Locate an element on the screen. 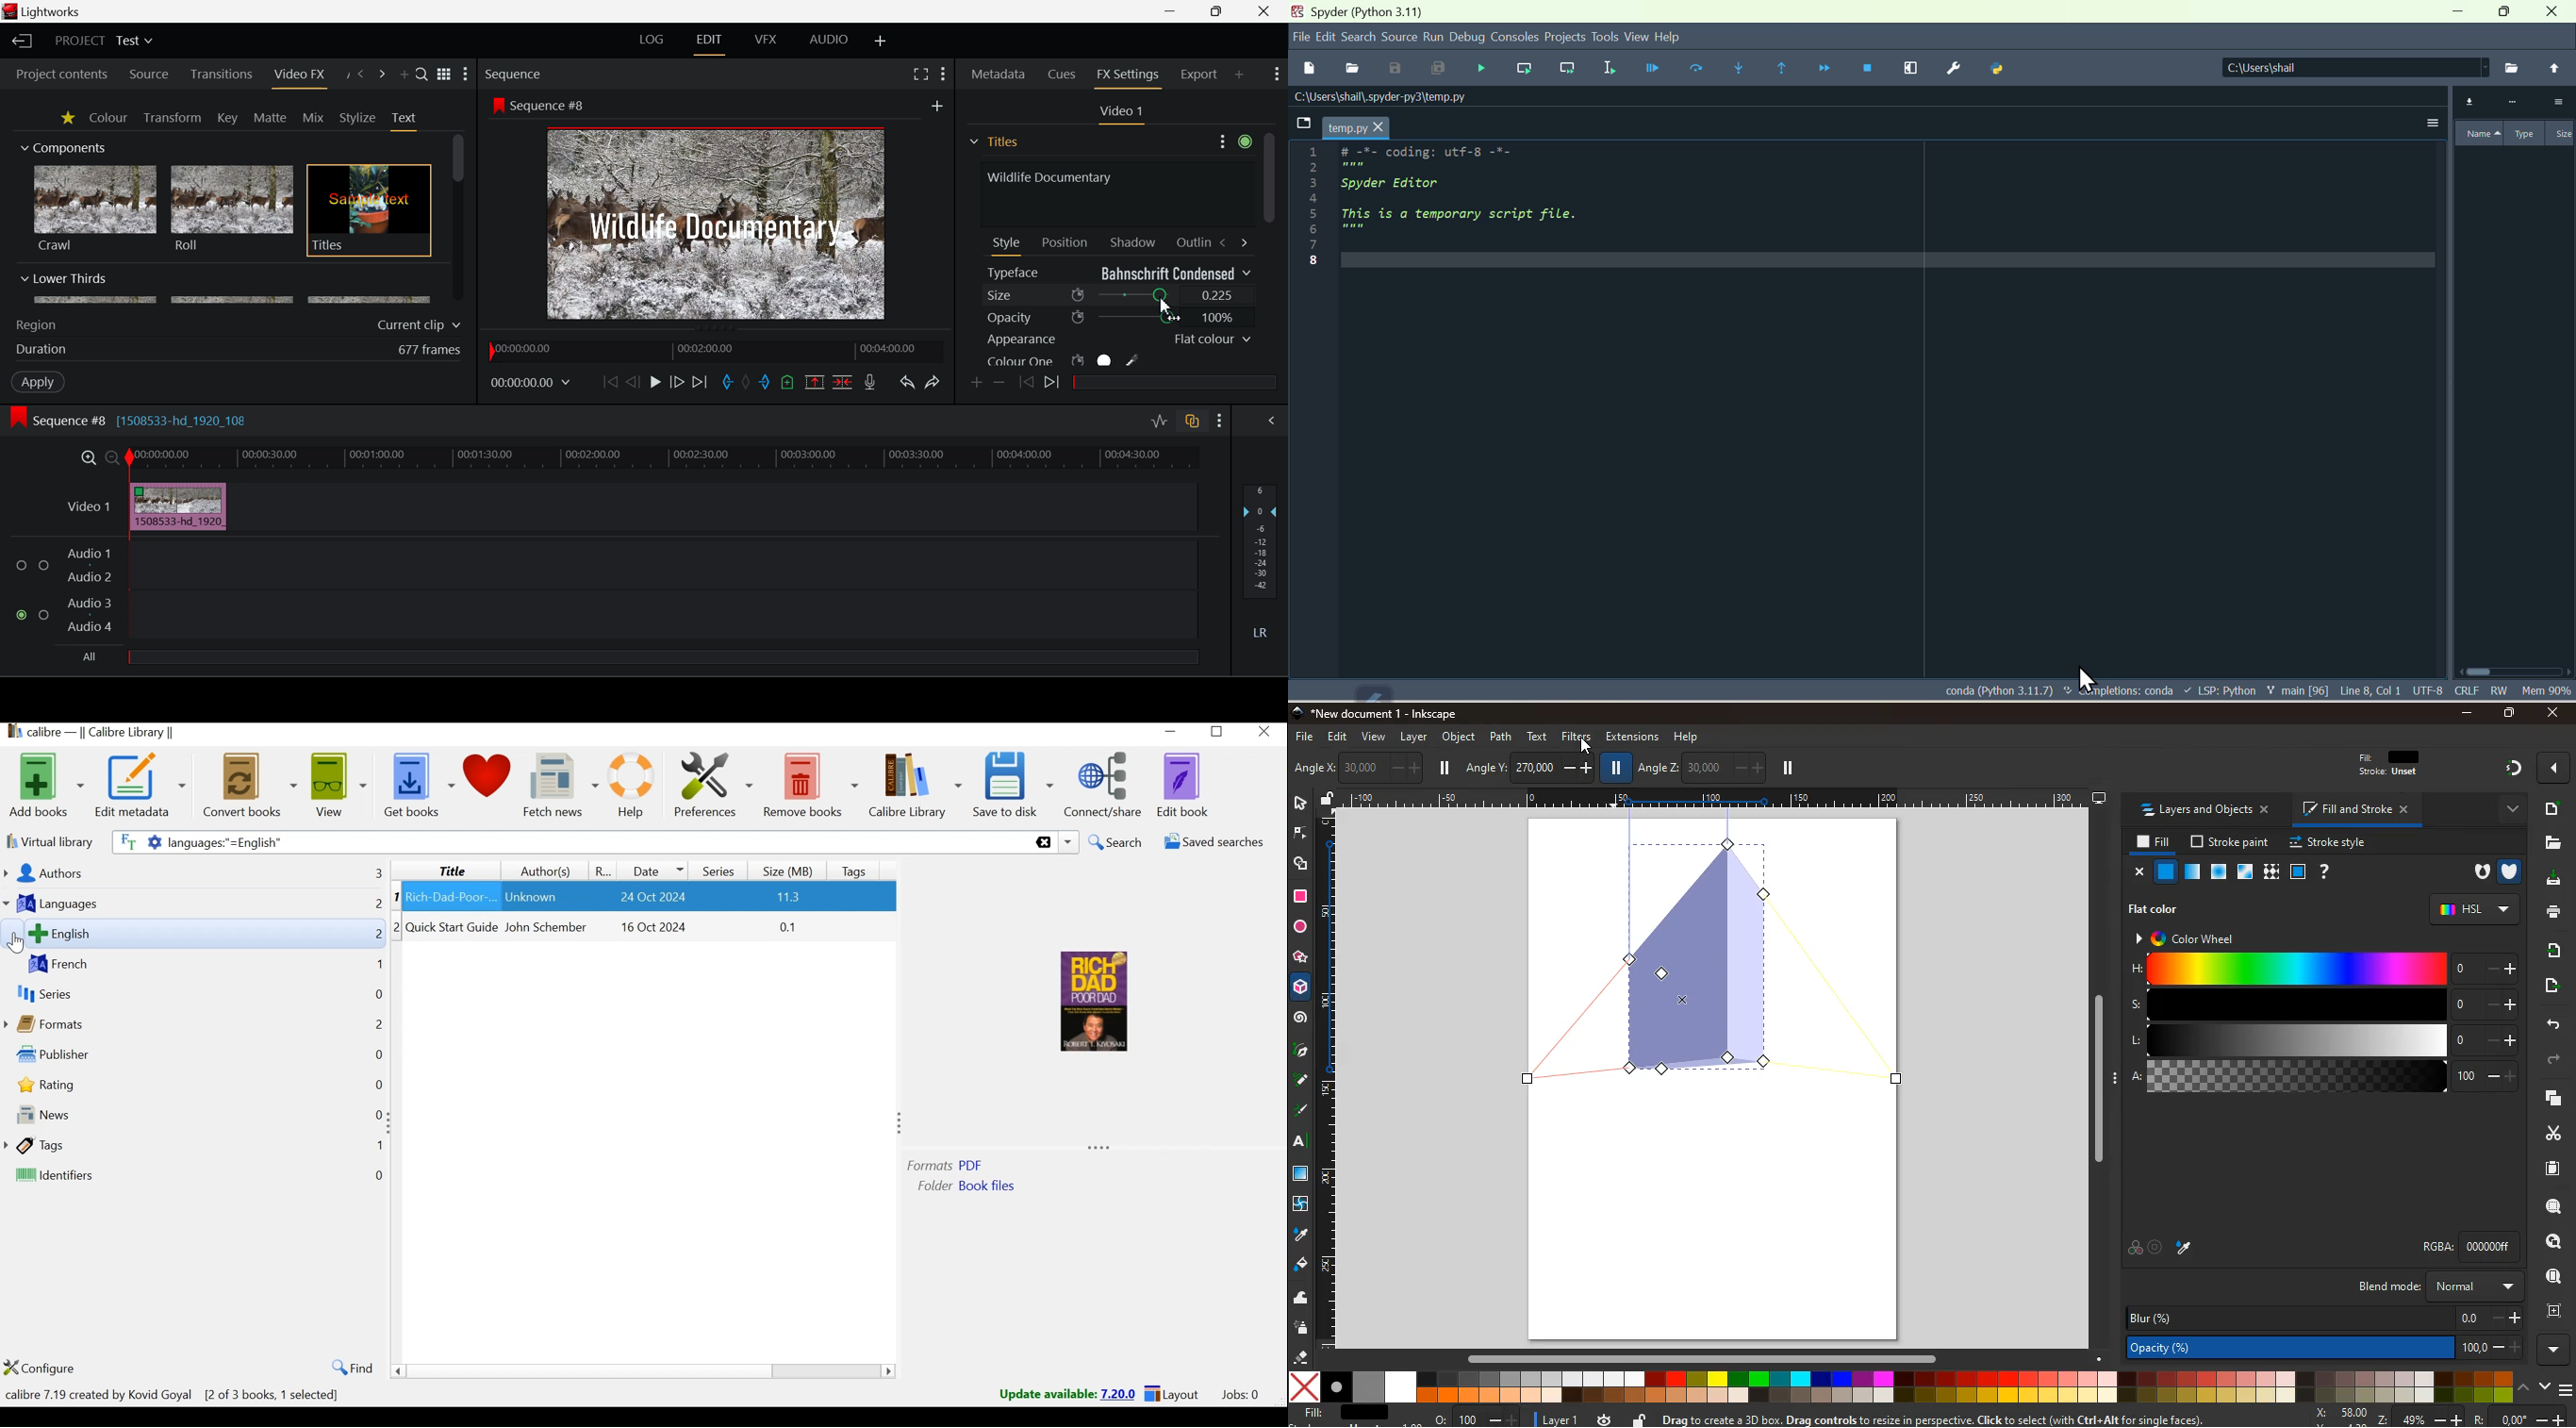 The height and width of the screenshot is (1428, 2576). checked checkbox is located at coordinates (23, 616).